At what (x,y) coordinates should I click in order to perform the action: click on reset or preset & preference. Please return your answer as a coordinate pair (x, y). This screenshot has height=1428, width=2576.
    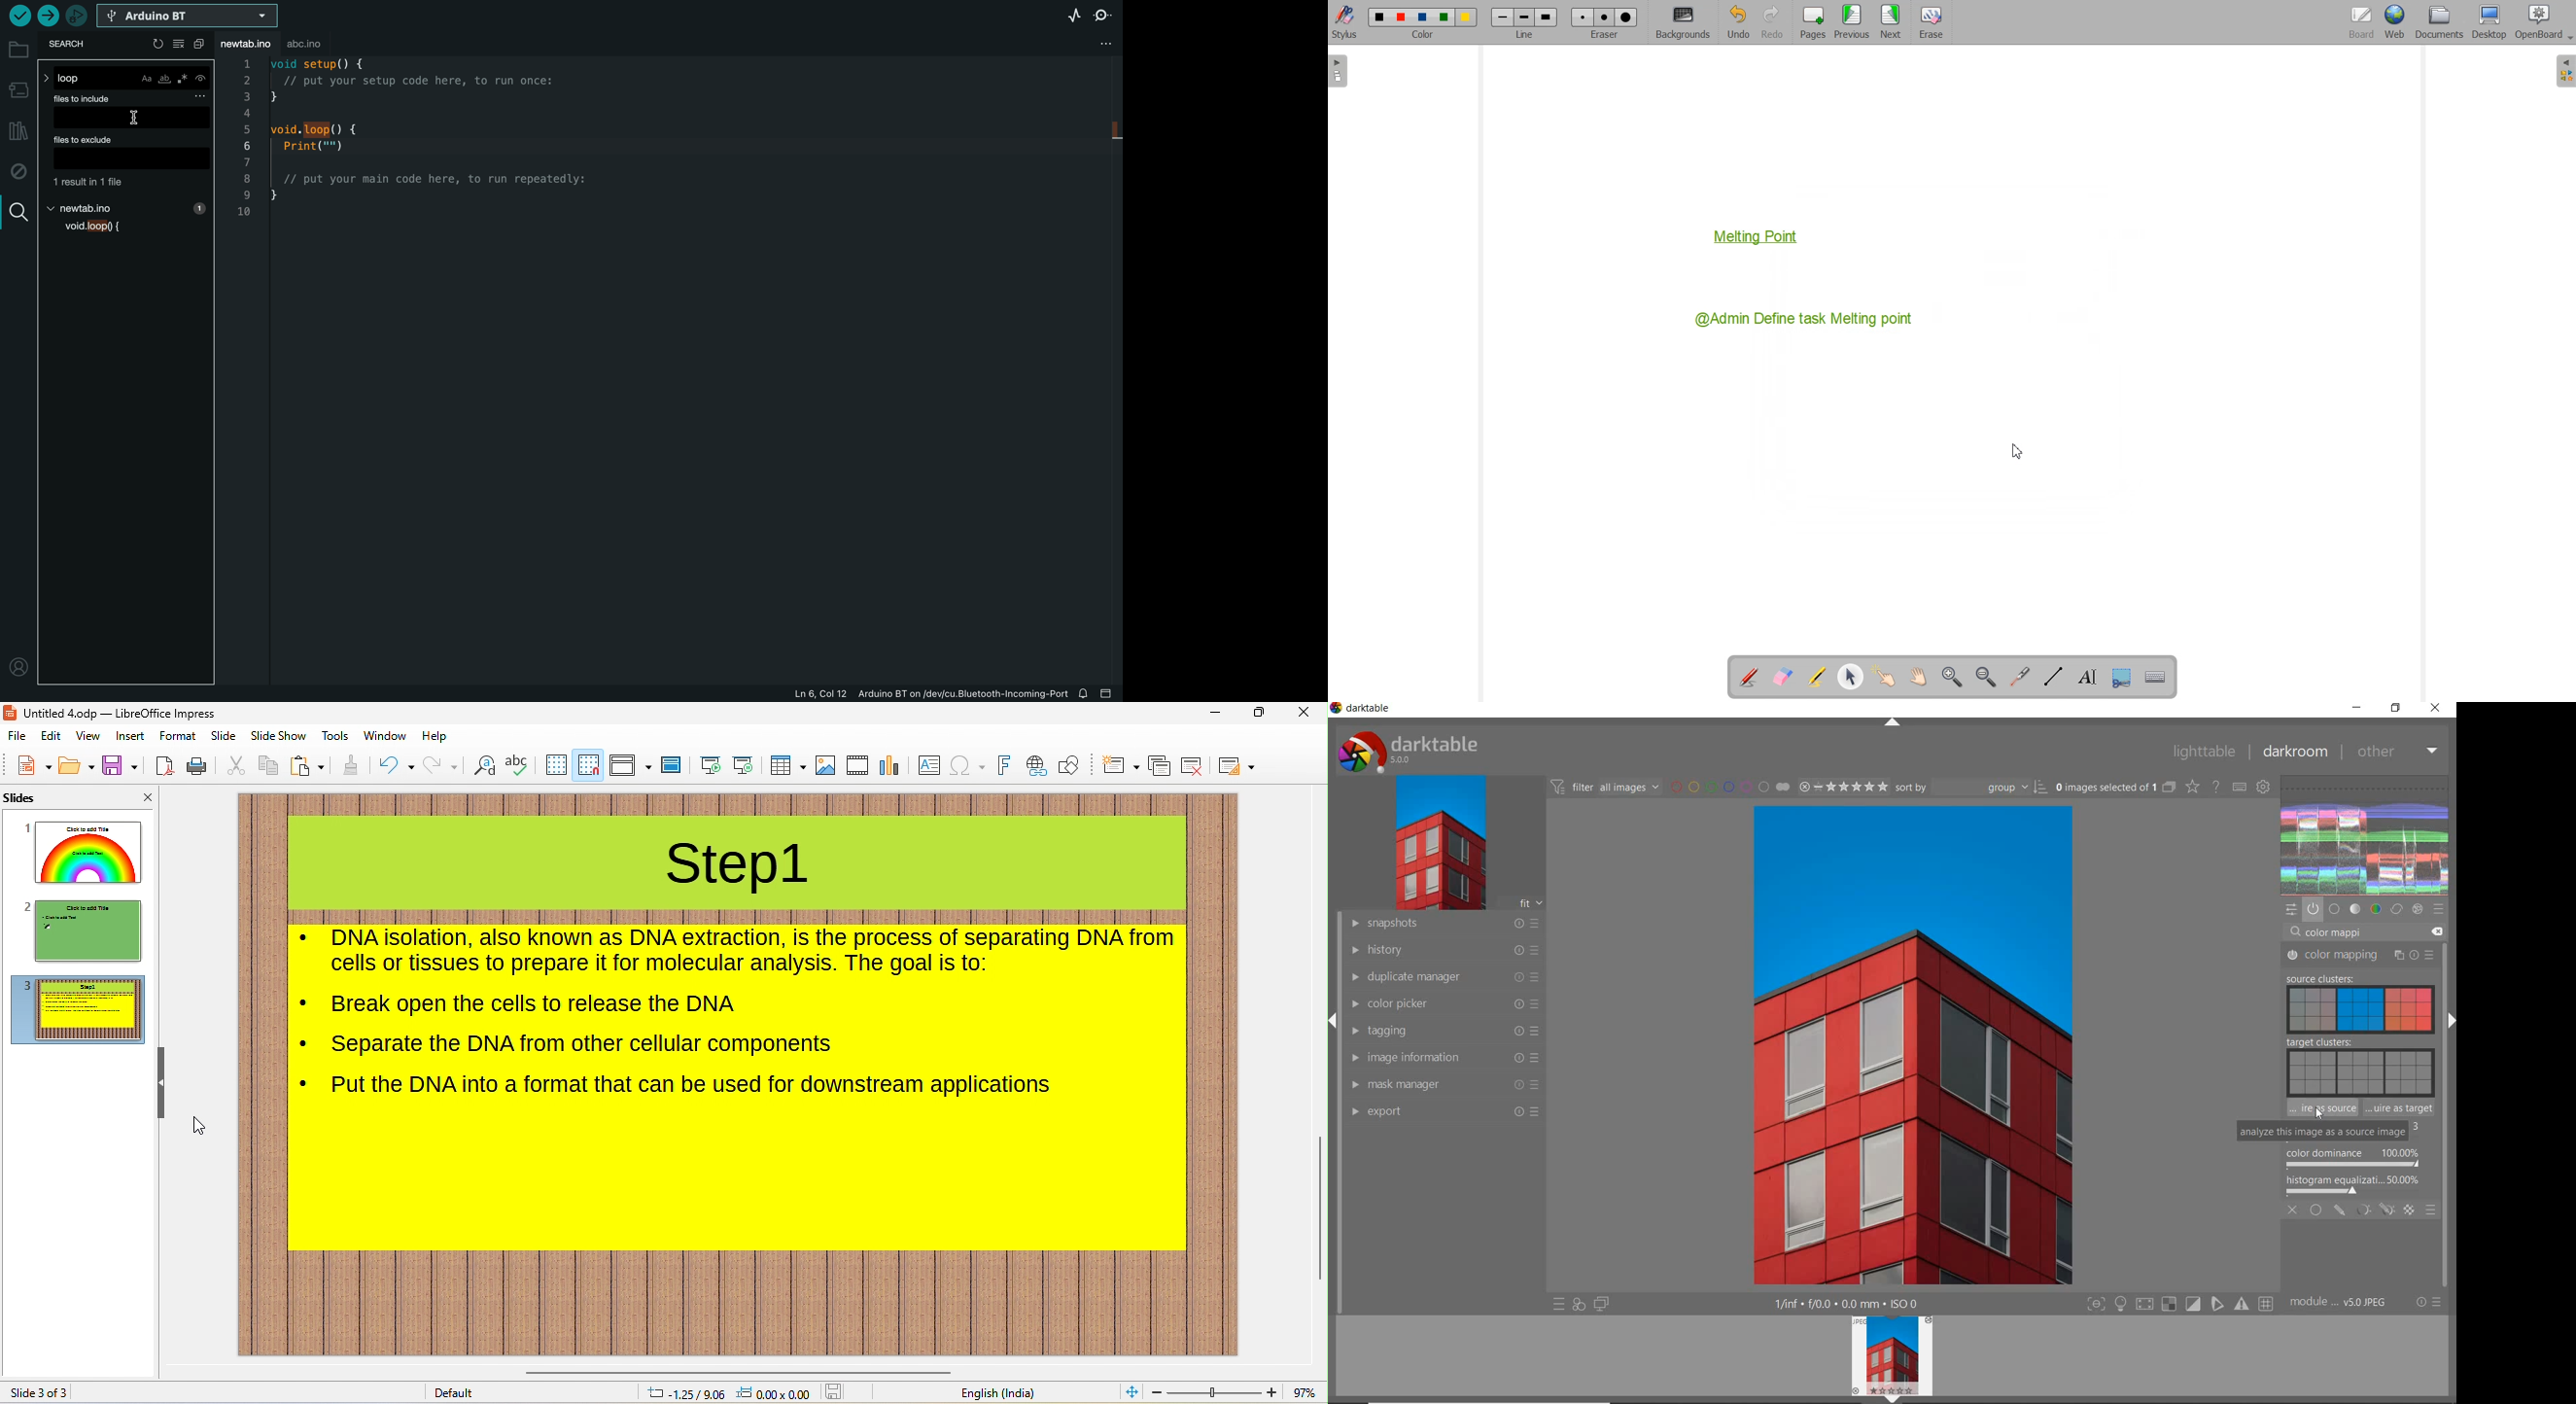
    Looking at the image, I should click on (2427, 1304).